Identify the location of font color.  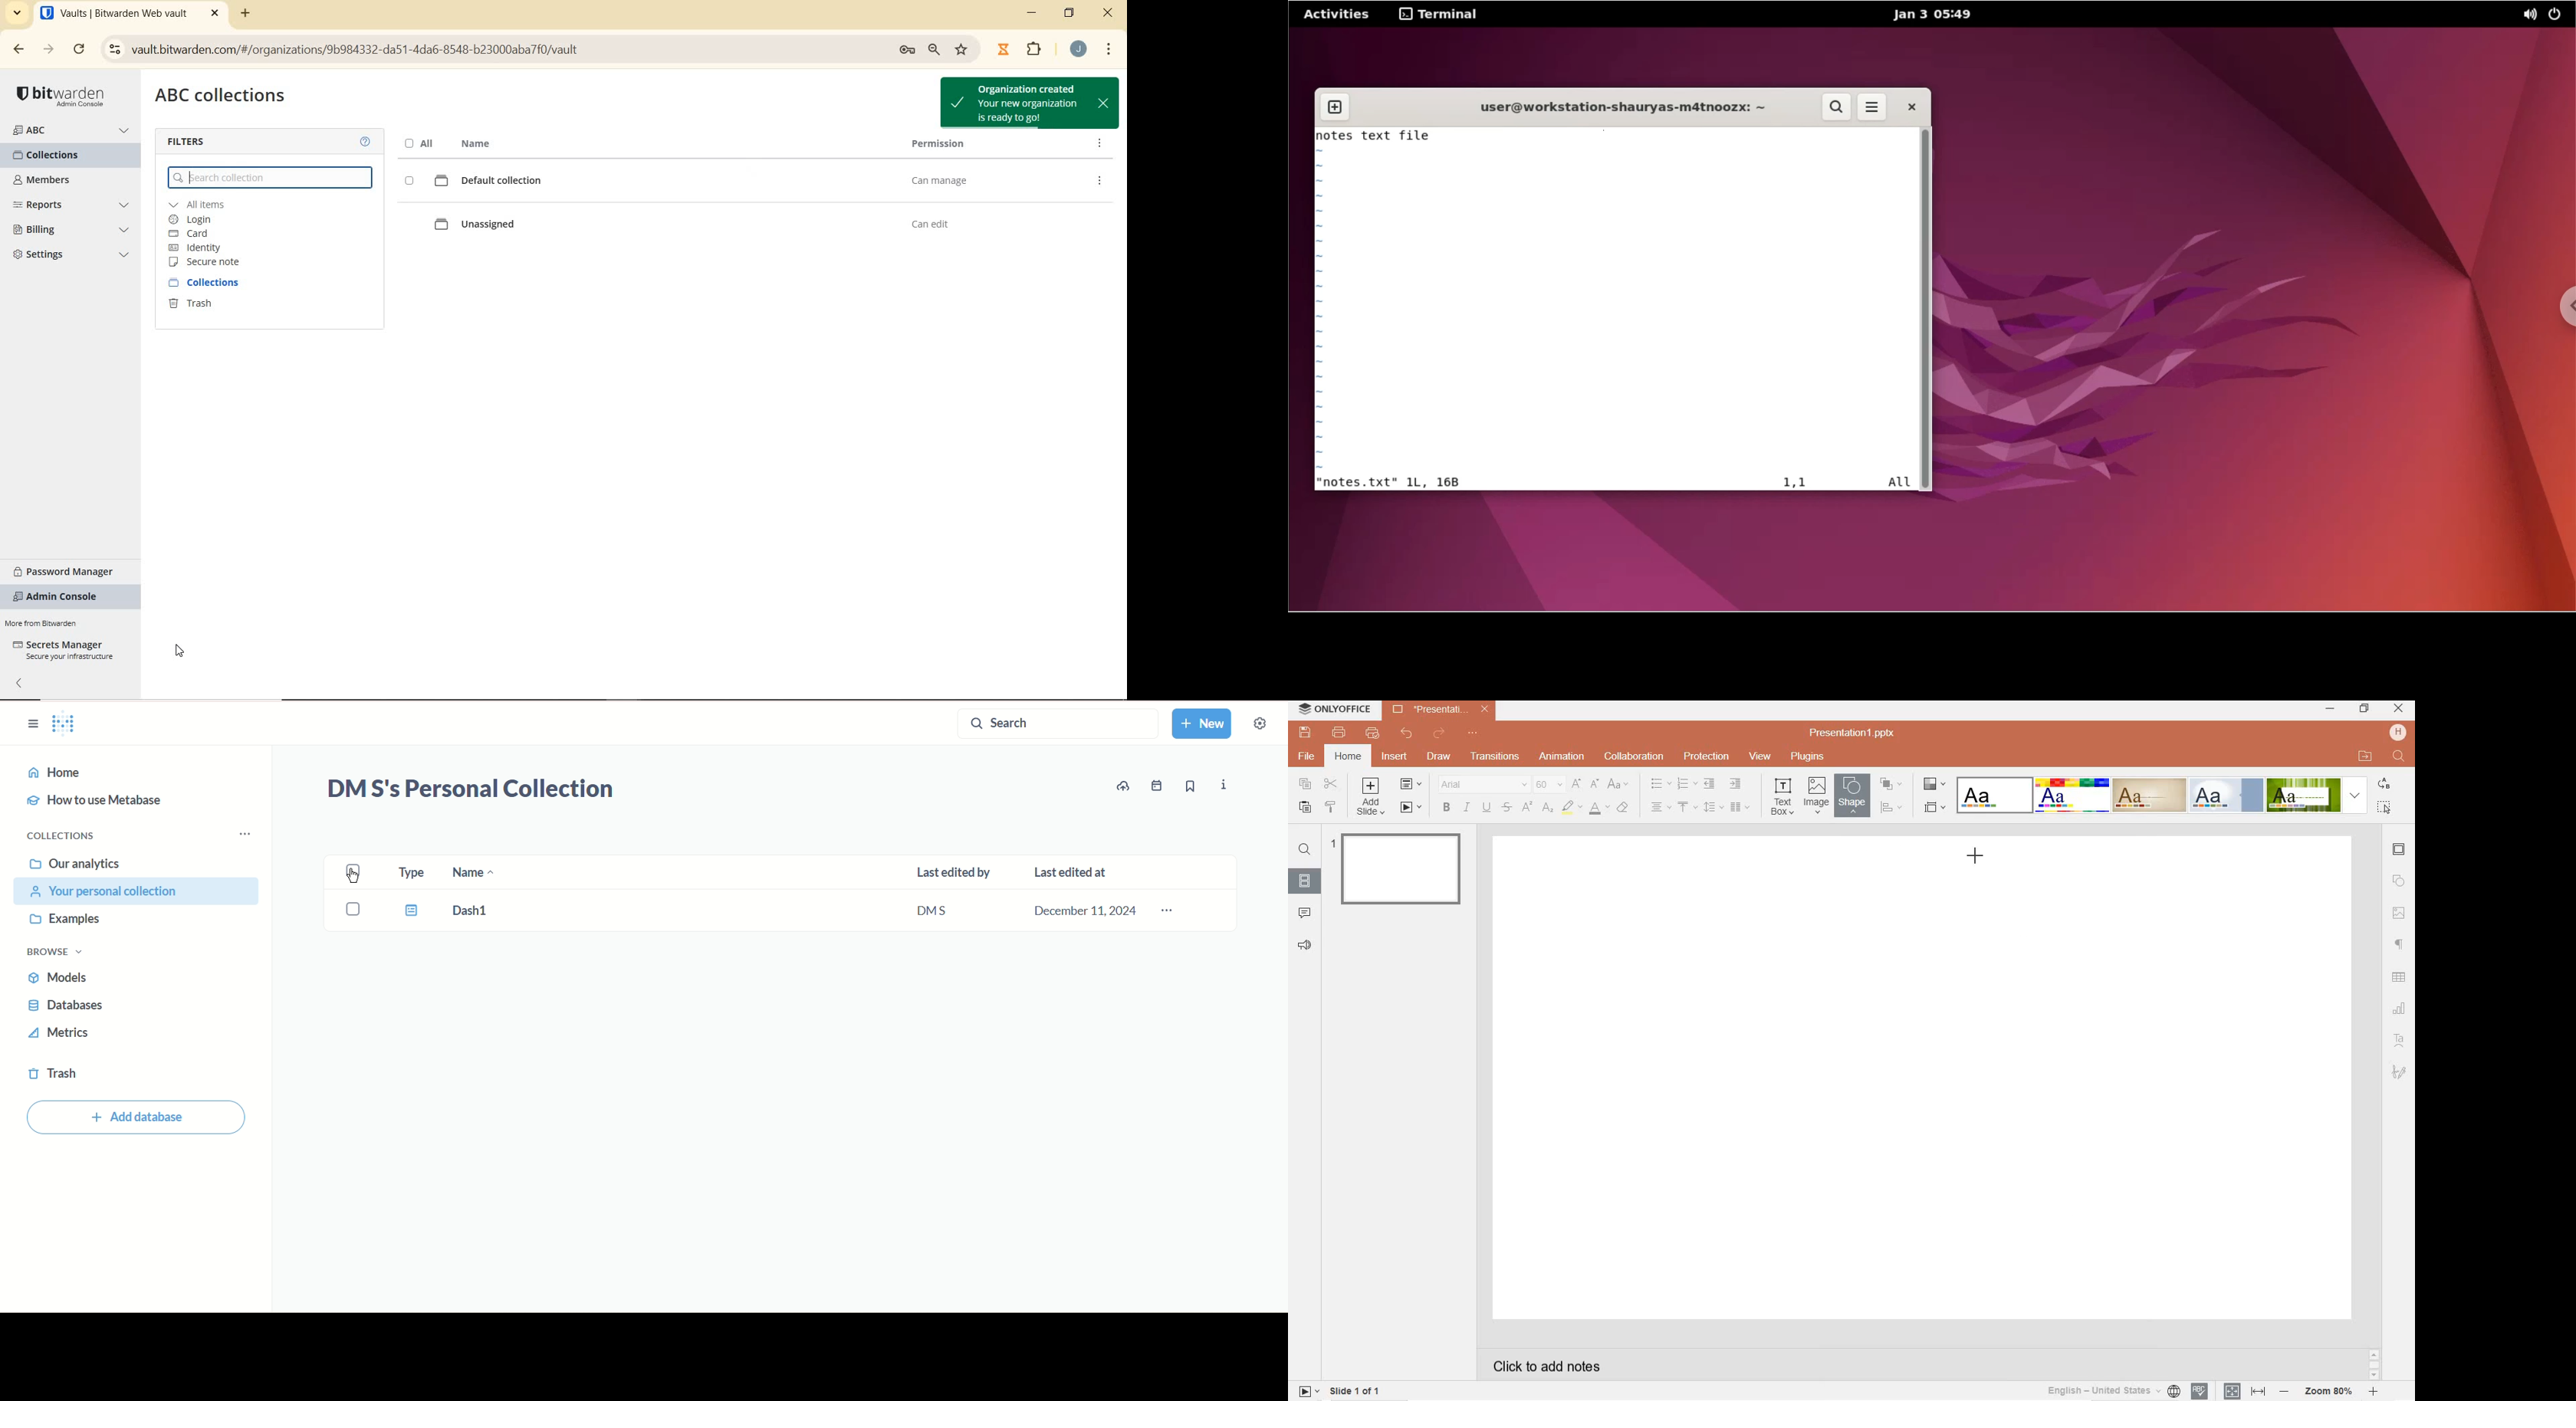
(1599, 811).